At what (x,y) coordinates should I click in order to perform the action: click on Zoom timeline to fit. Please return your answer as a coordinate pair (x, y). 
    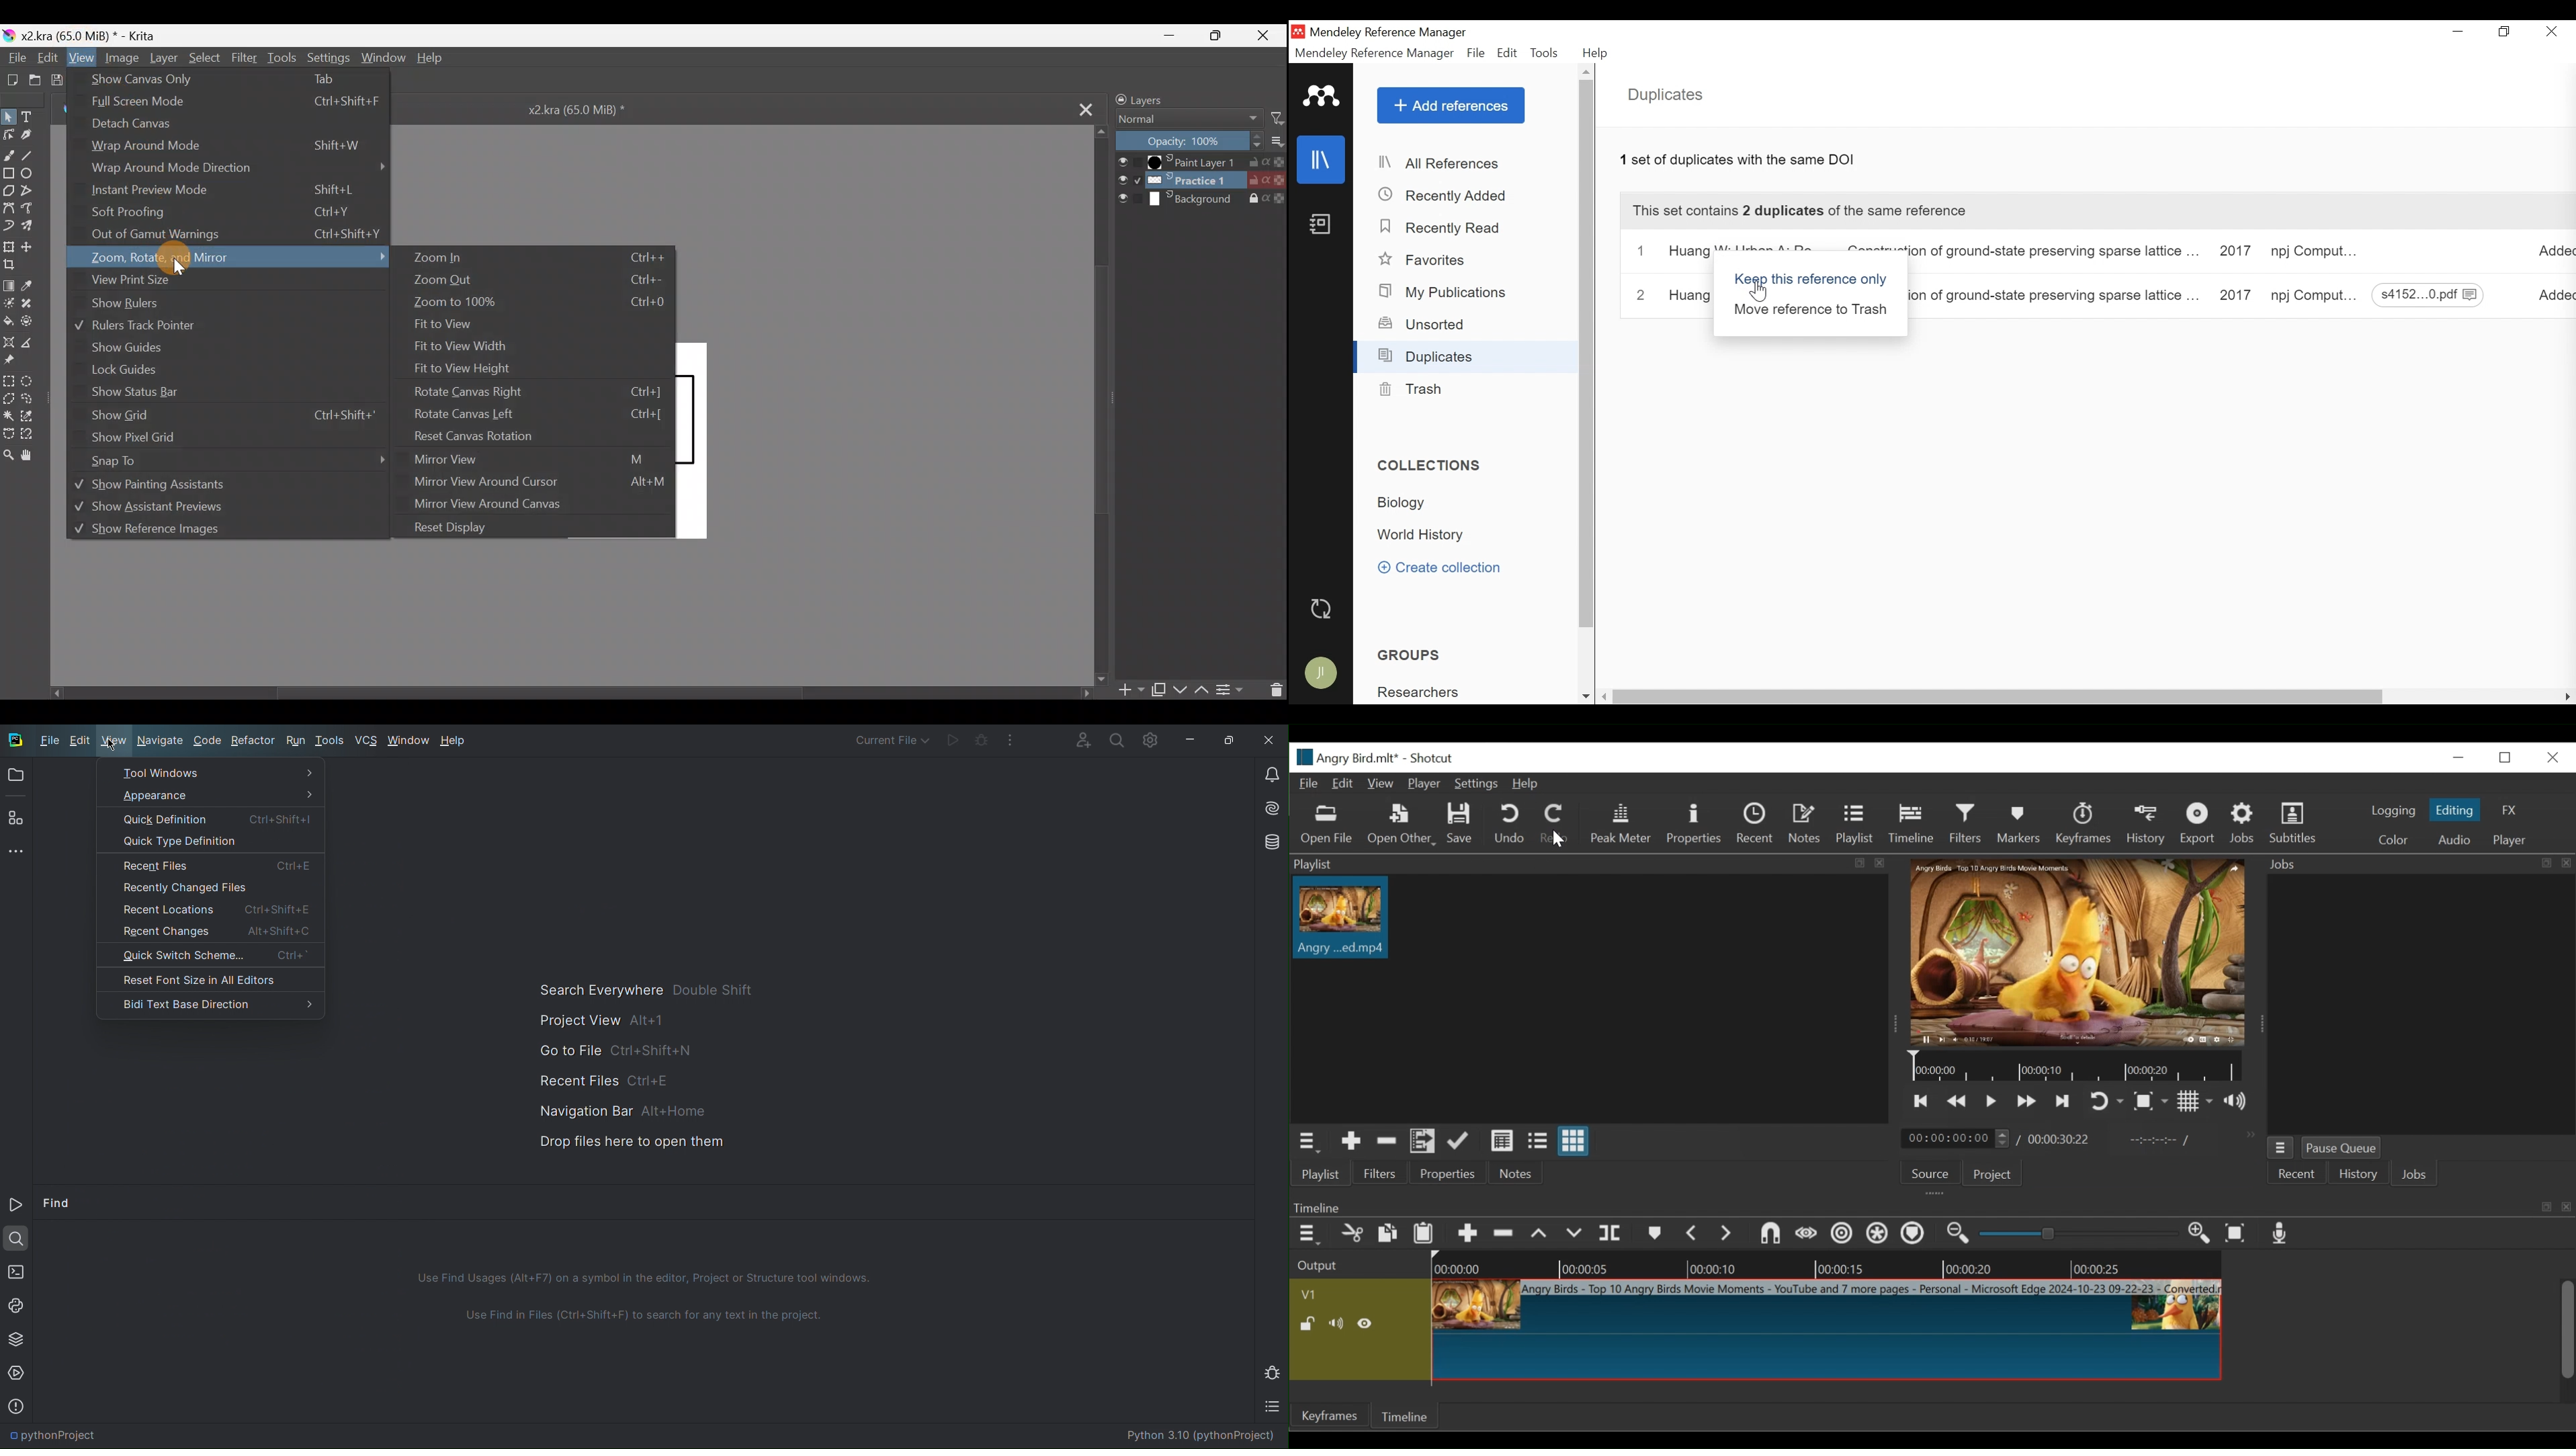
    Looking at the image, I should click on (2236, 1234).